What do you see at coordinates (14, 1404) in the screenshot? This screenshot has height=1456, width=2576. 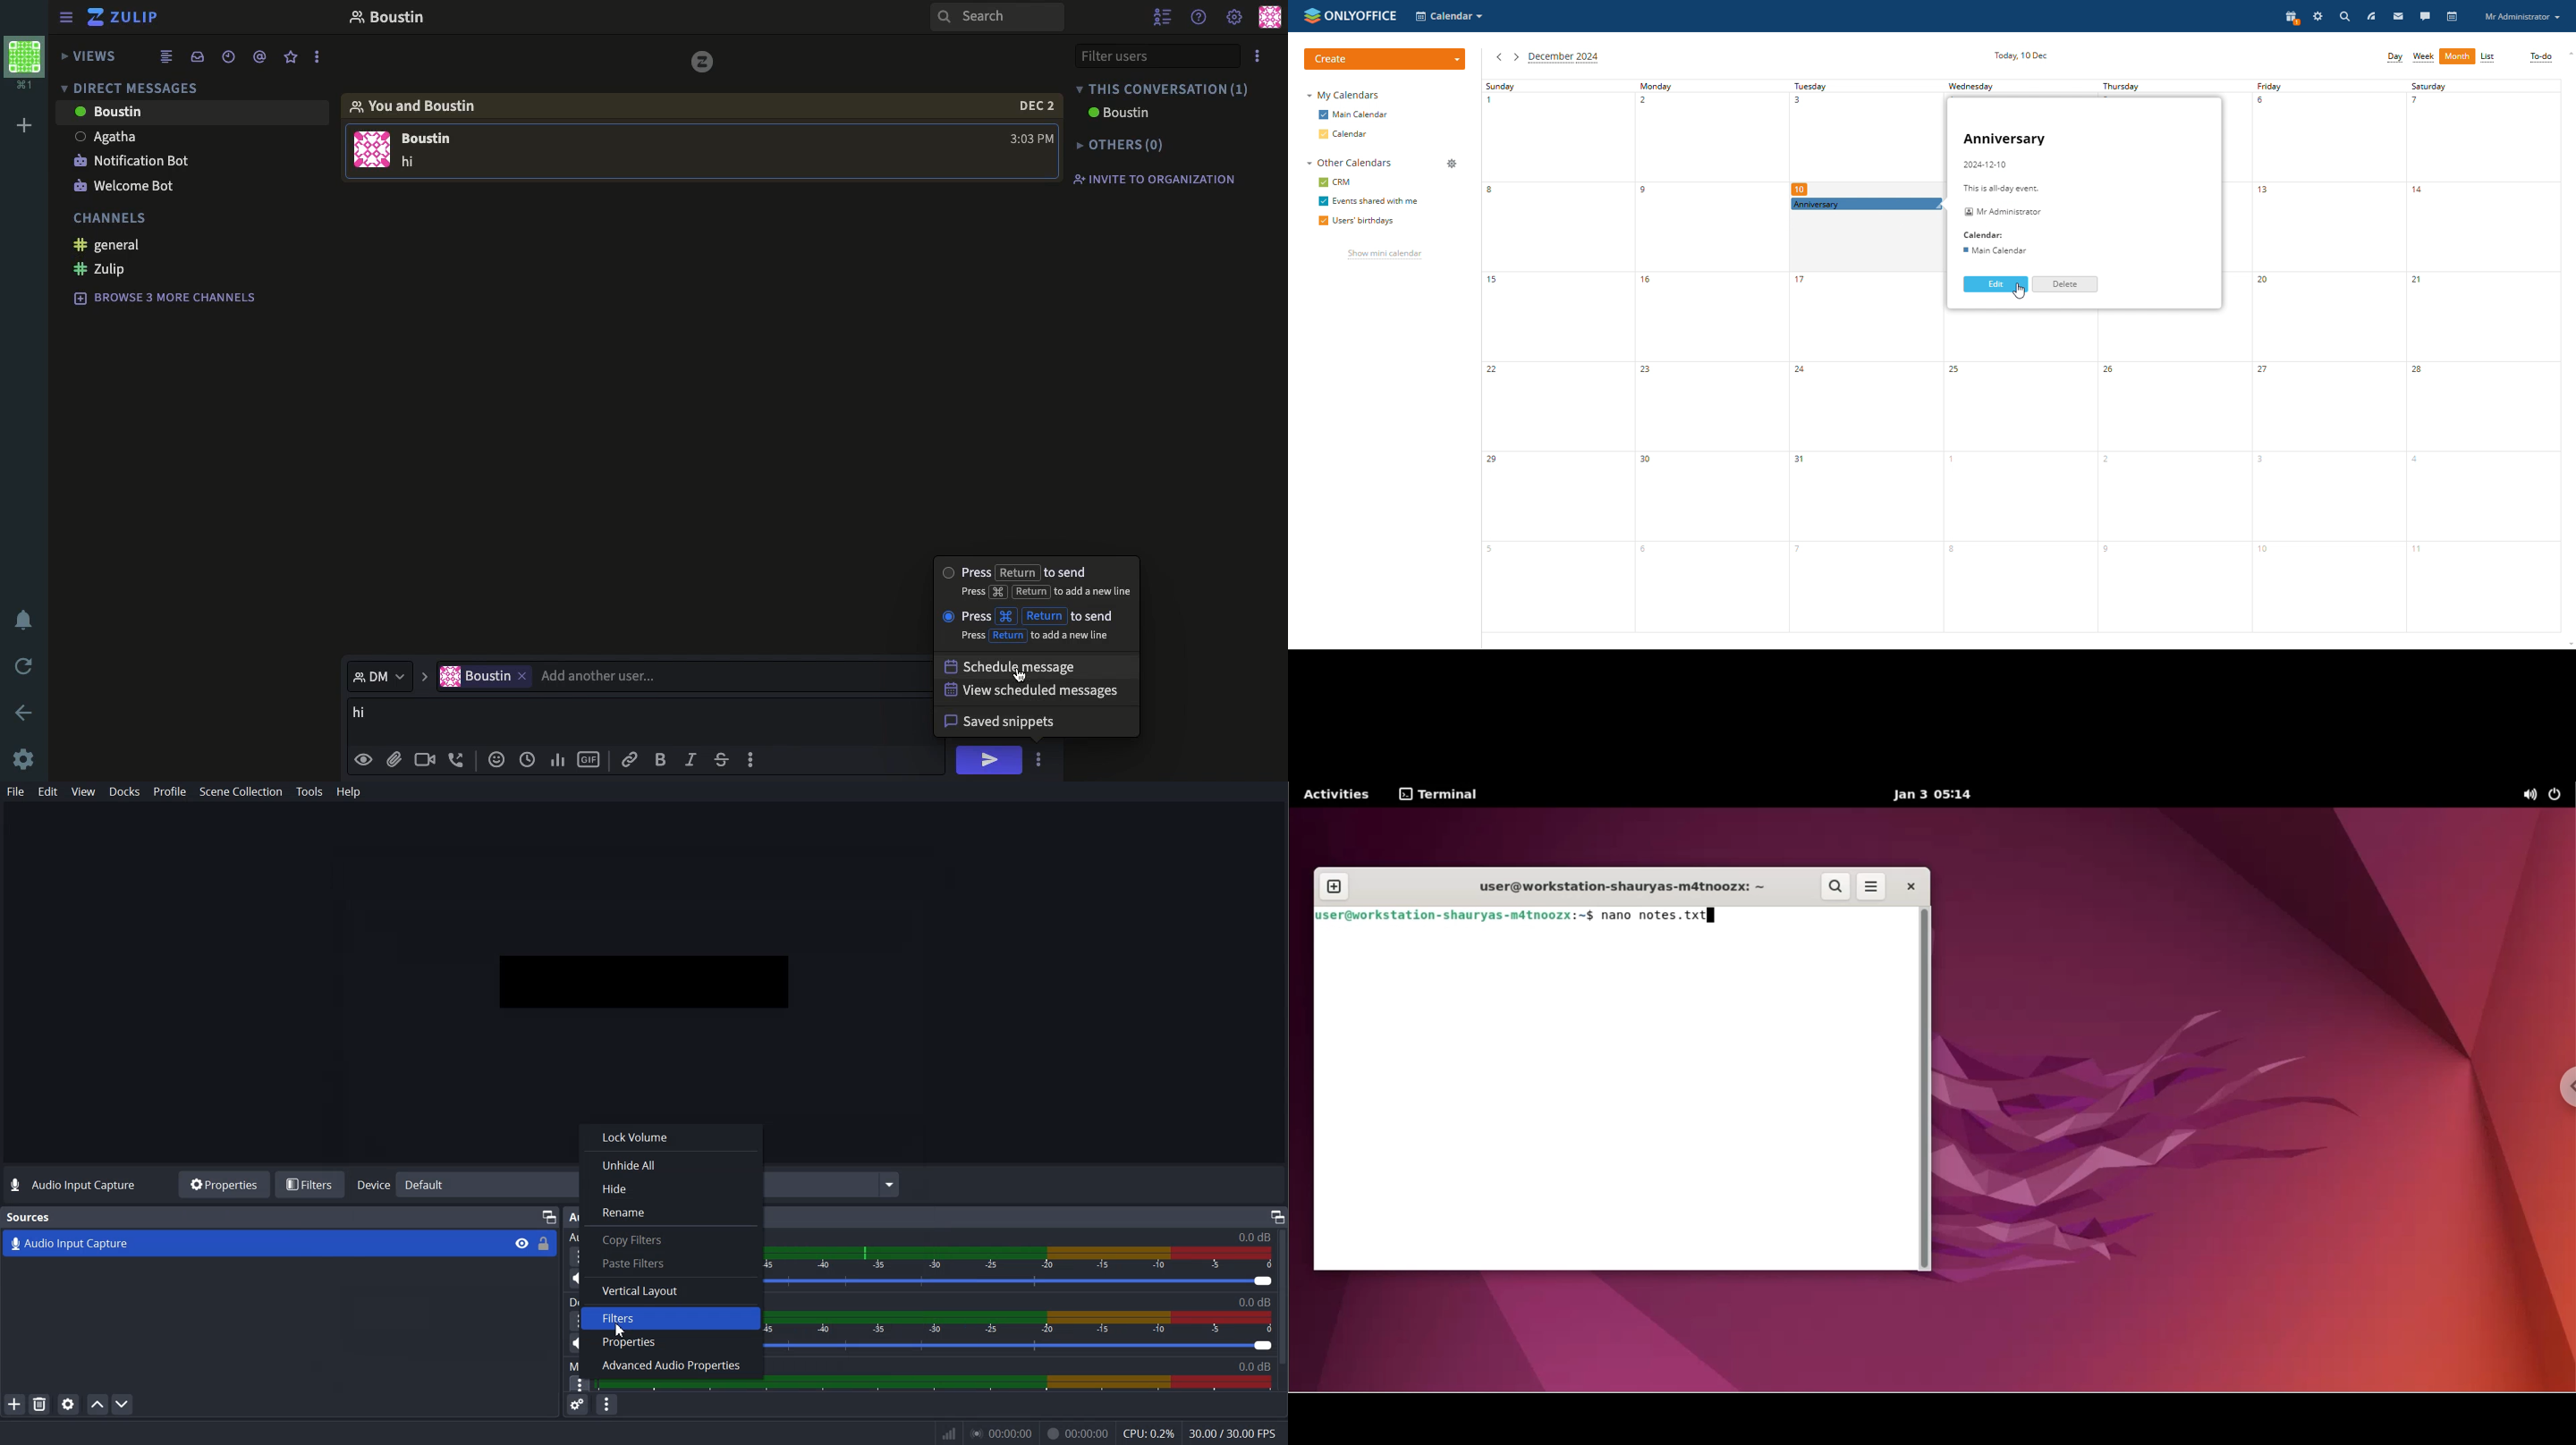 I see `Add Source` at bounding box center [14, 1404].